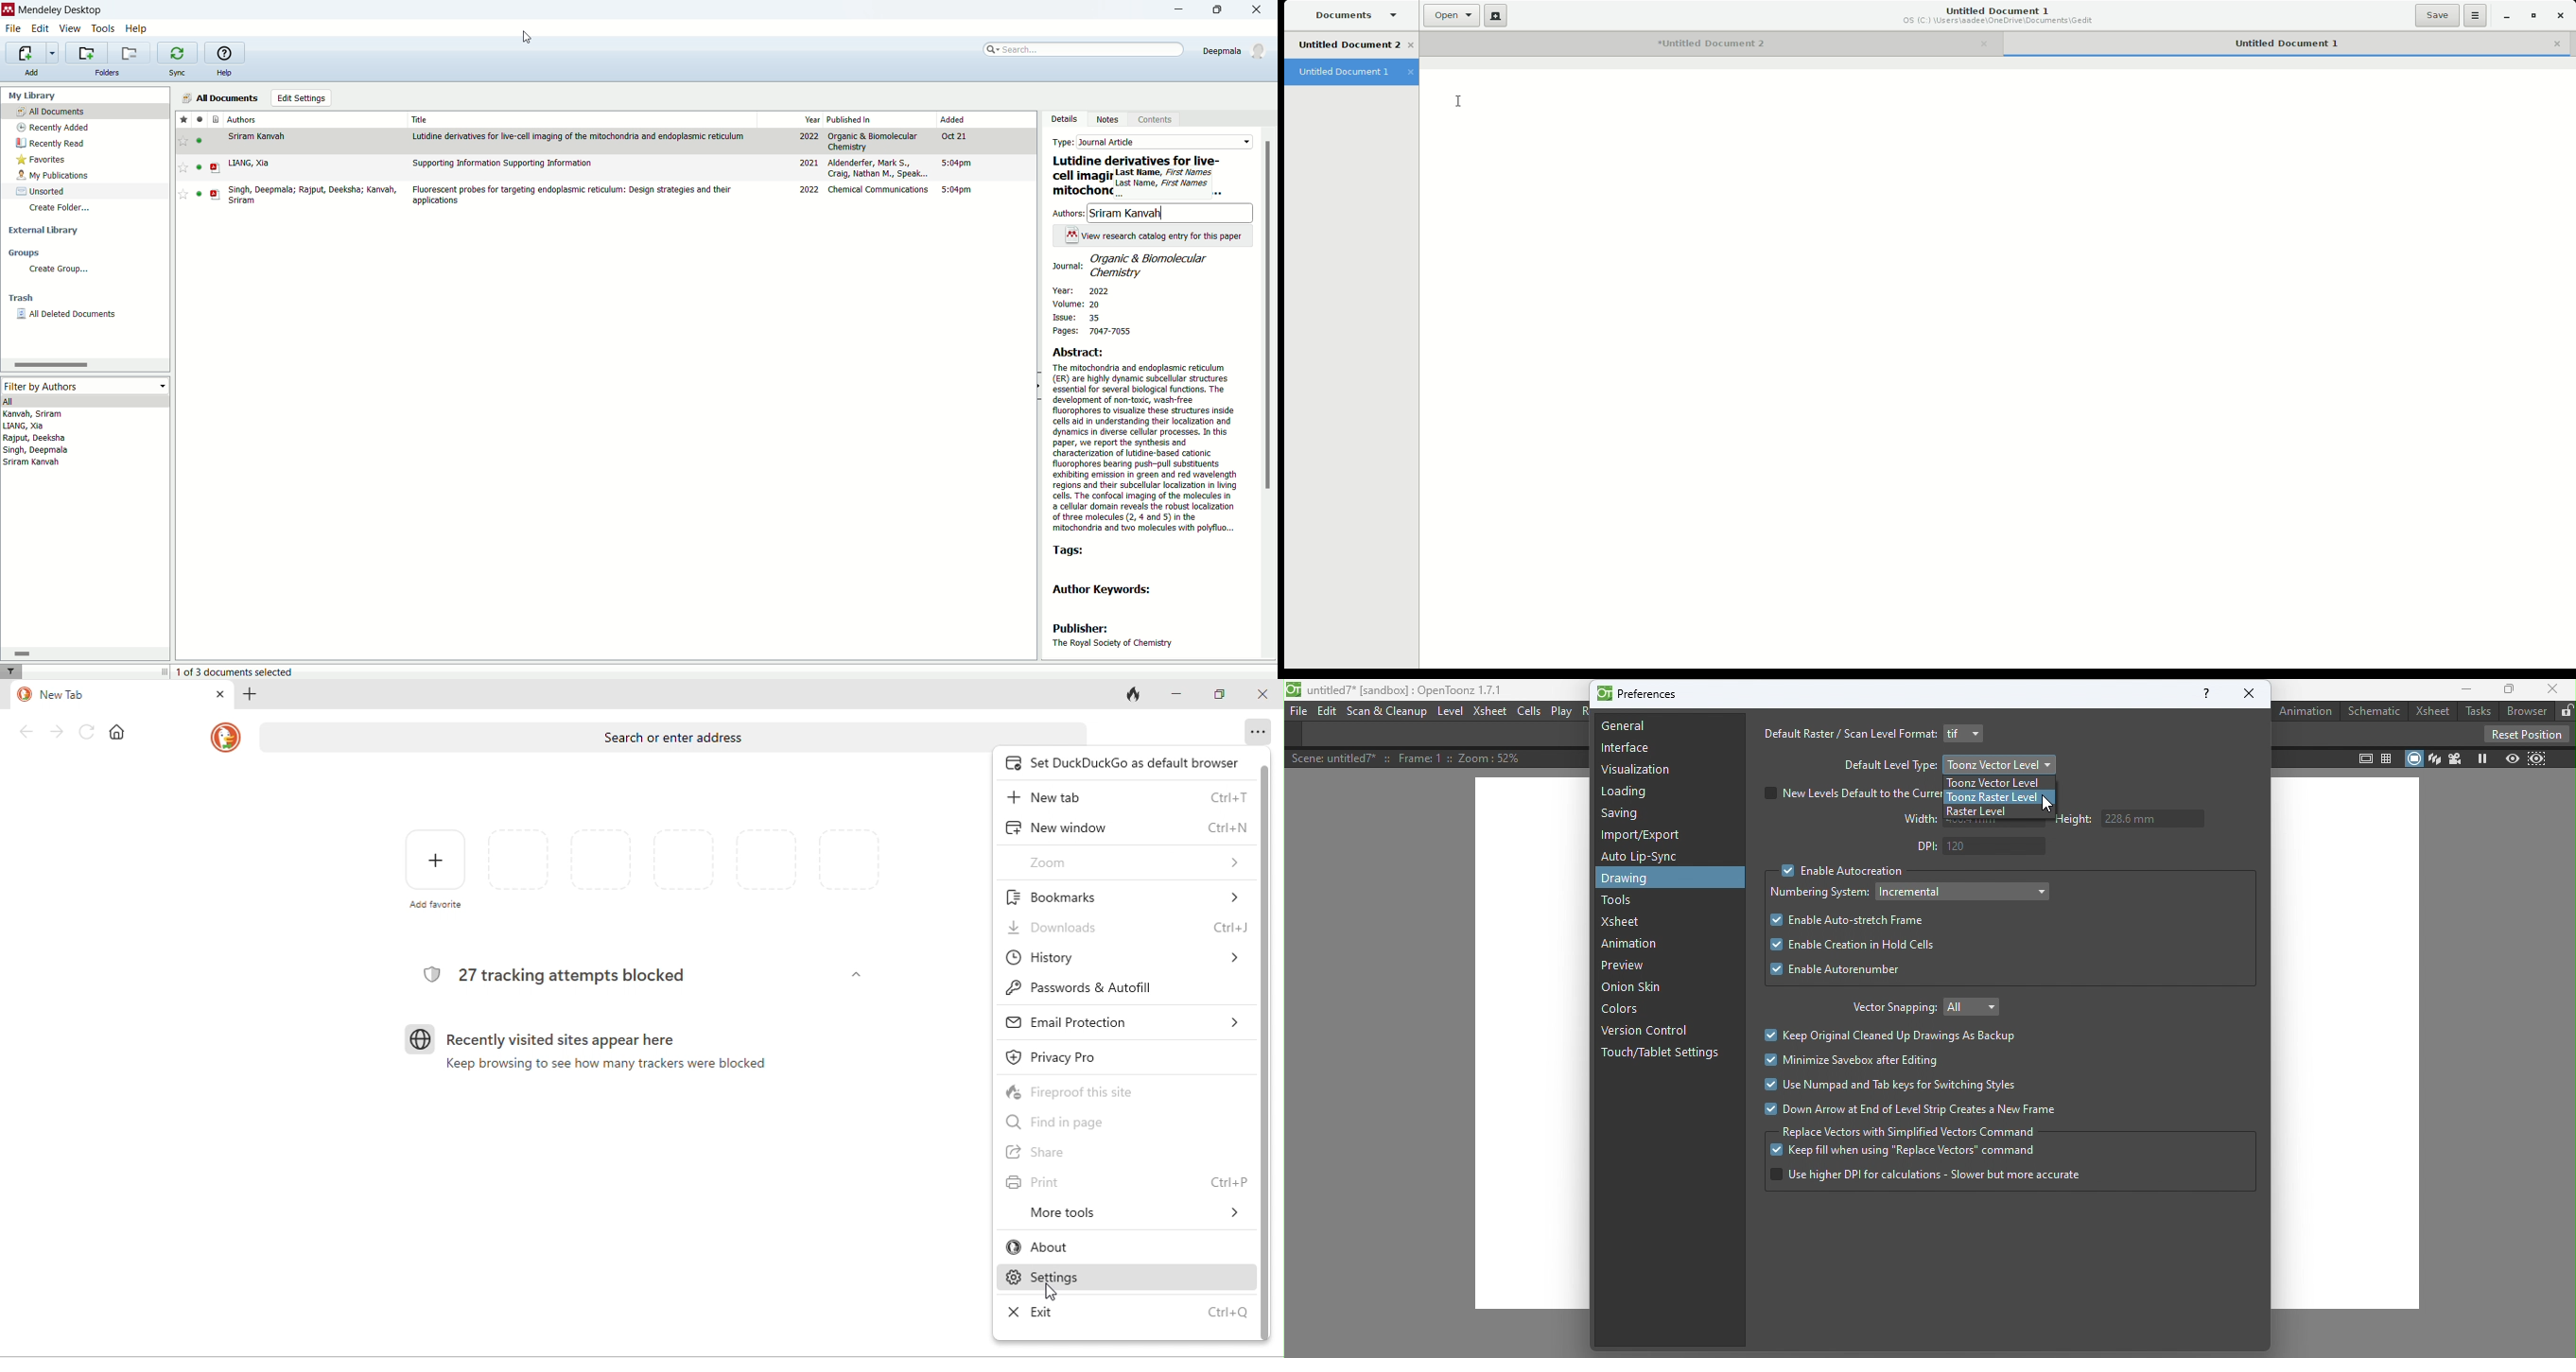 Image resolution: width=2576 pixels, height=1372 pixels. What do you see at coordinates (1261, 9) in the screenshot?
I see `close` at bounding box center [1261, 9].